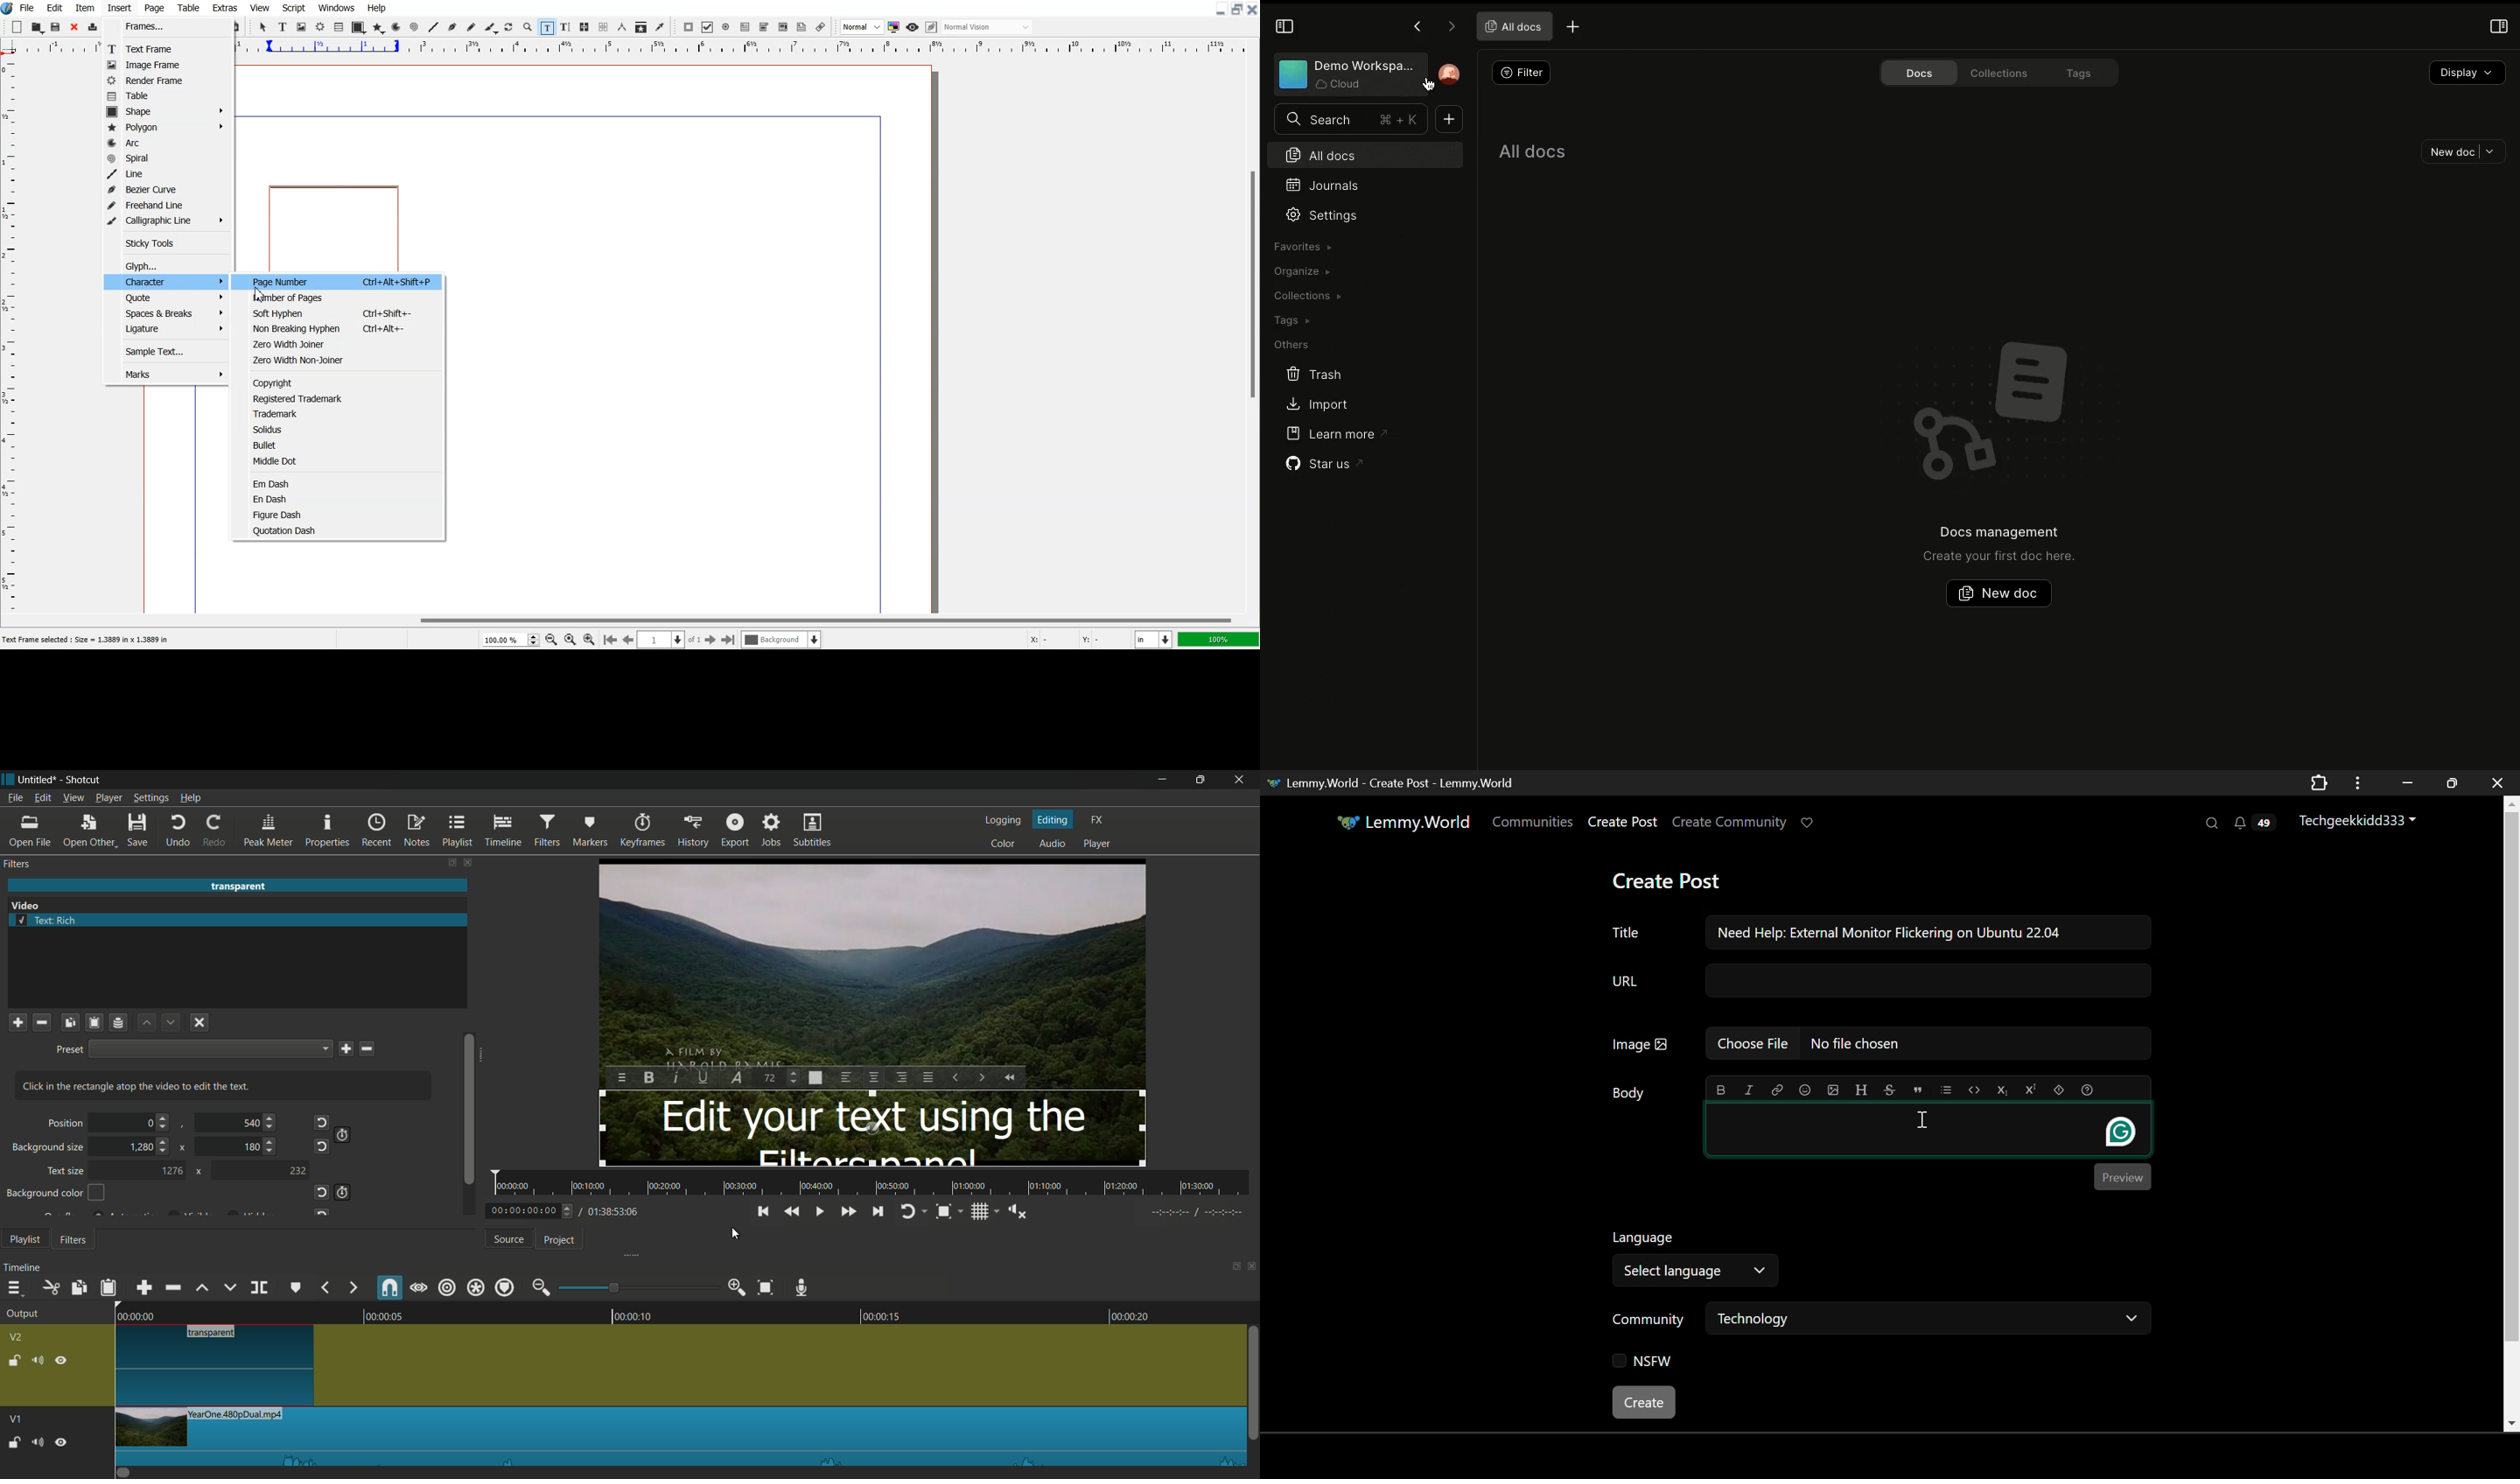 The width and height of the screenshot is (2520, 1484). I want to click on Communities Page Open, so click(1534, 821).